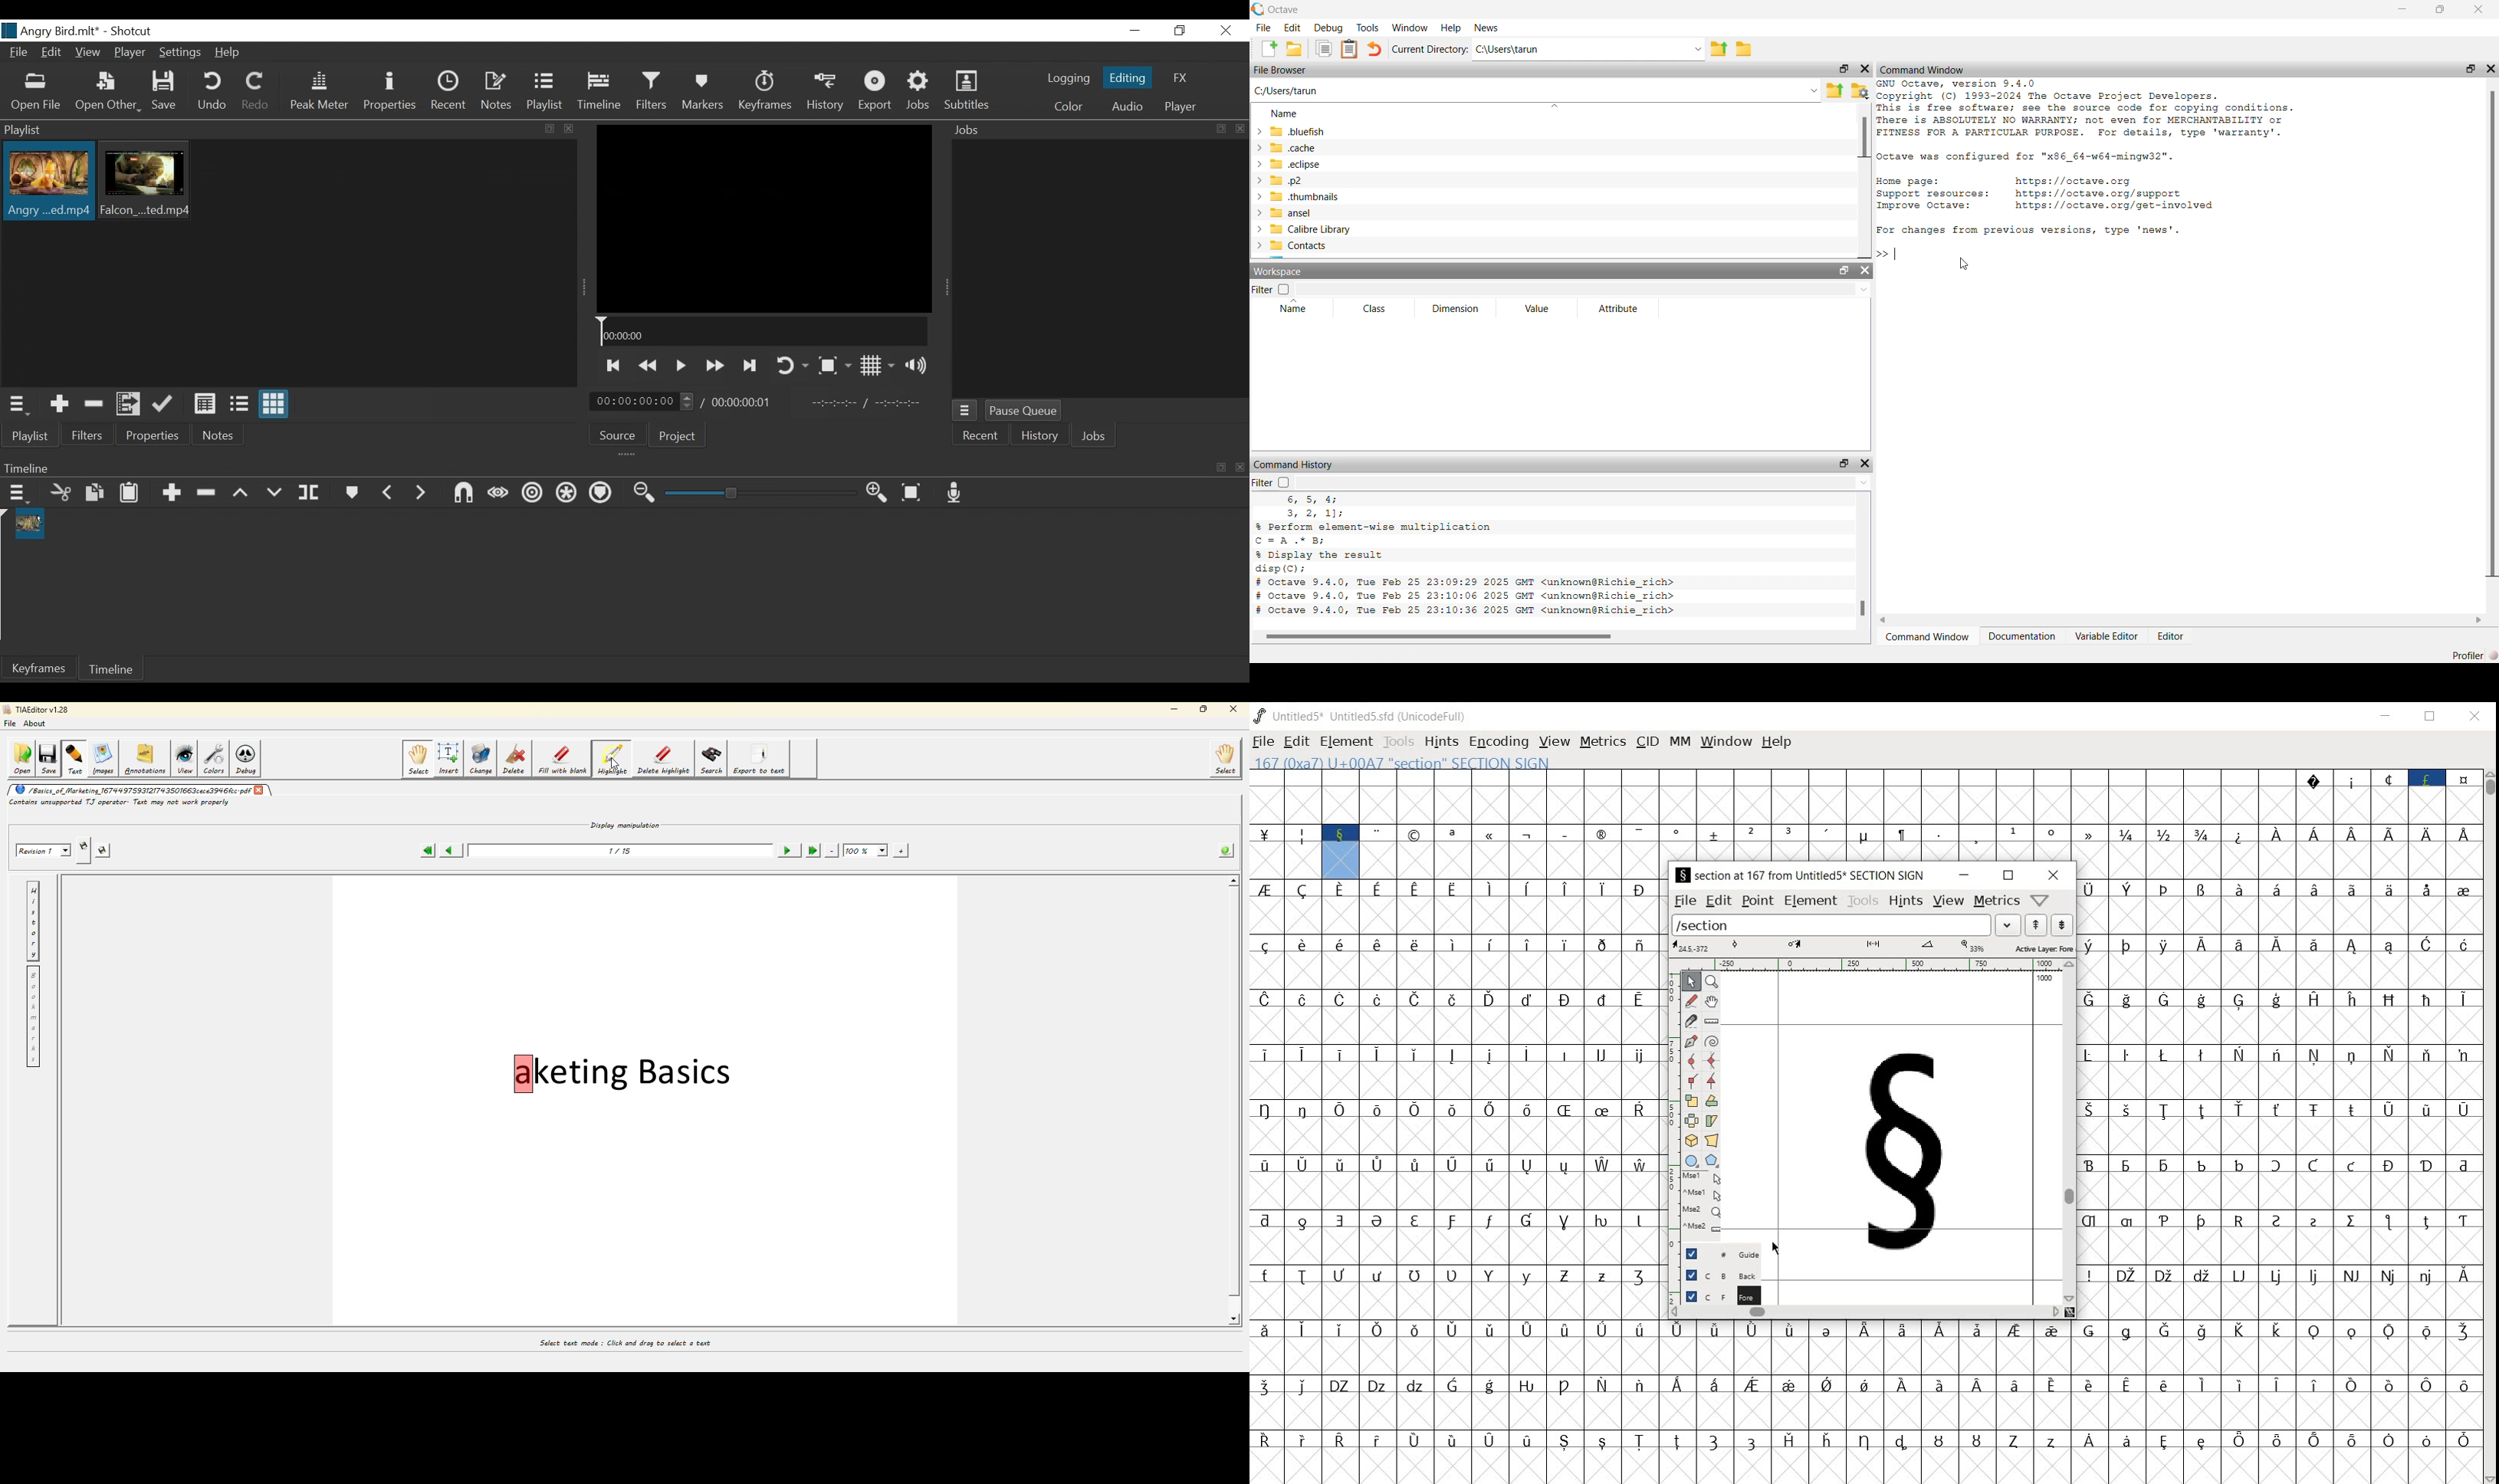  Describe the element at coordinates (182, 53) in the screenshot. I see `Settings` at that location.